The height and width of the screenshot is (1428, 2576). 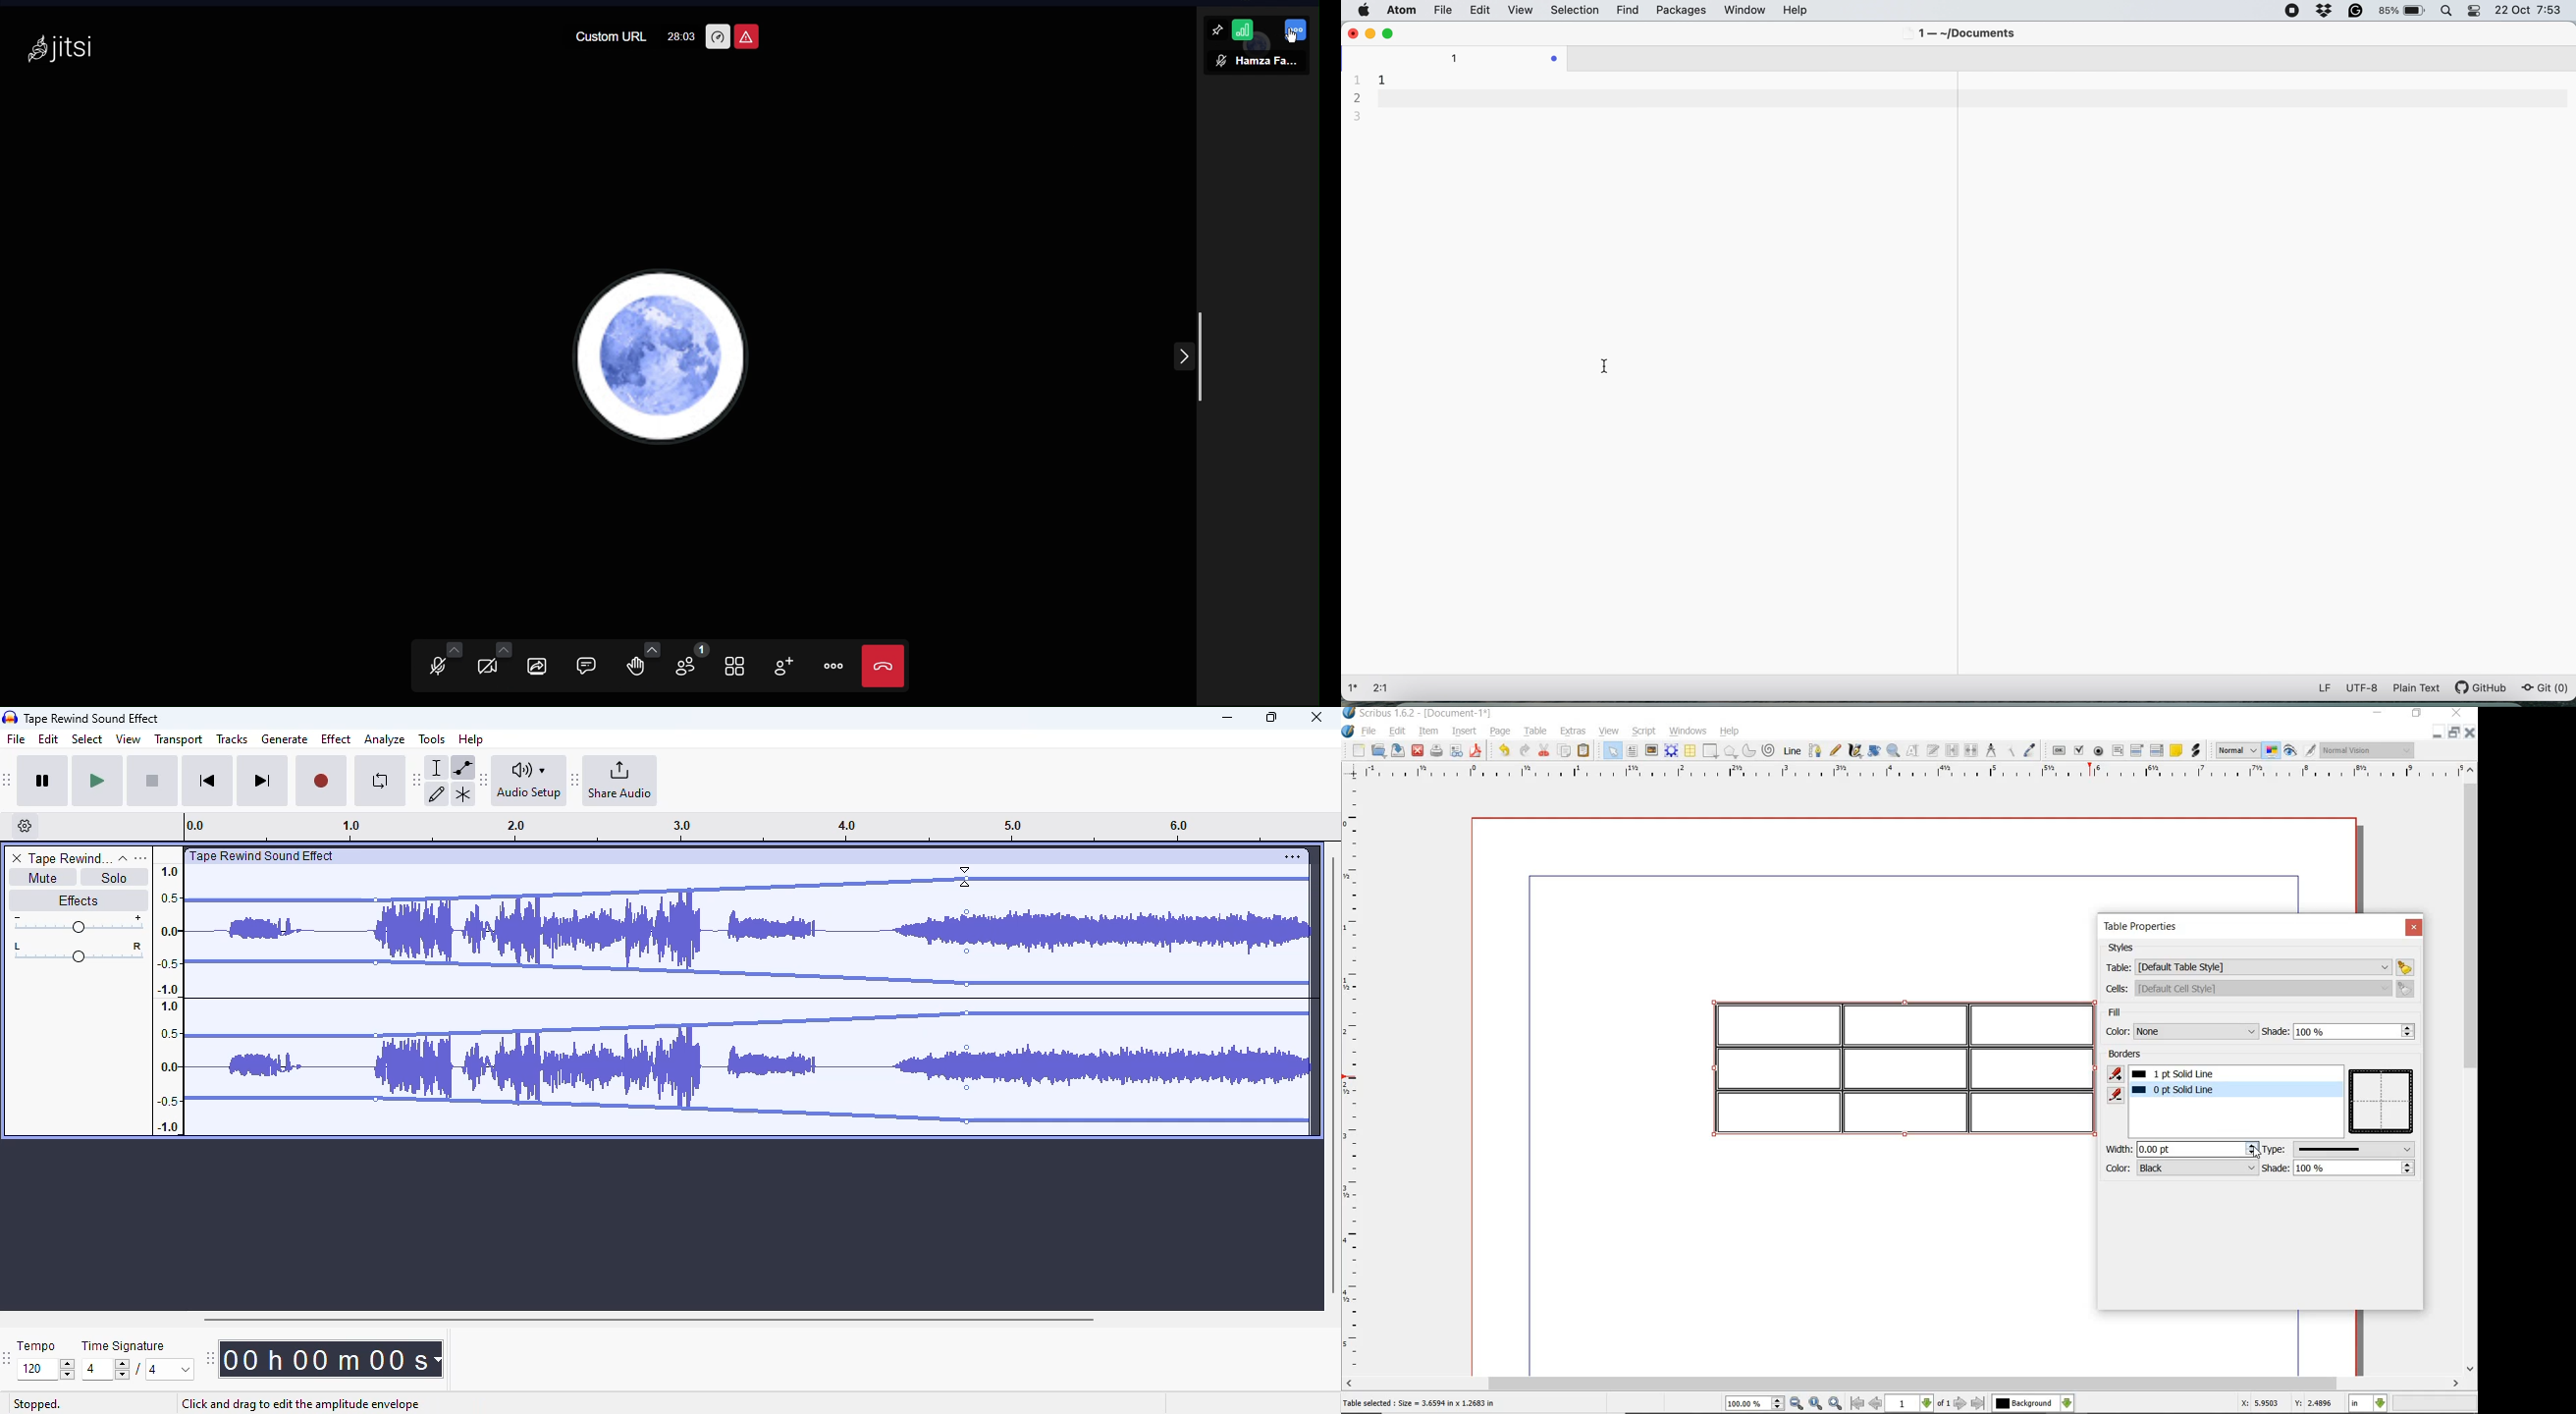 What do you see at coordinates (1269, 62) in the screenshot?
I see `Hamza Fa...` at bounding box center [1269, 62].